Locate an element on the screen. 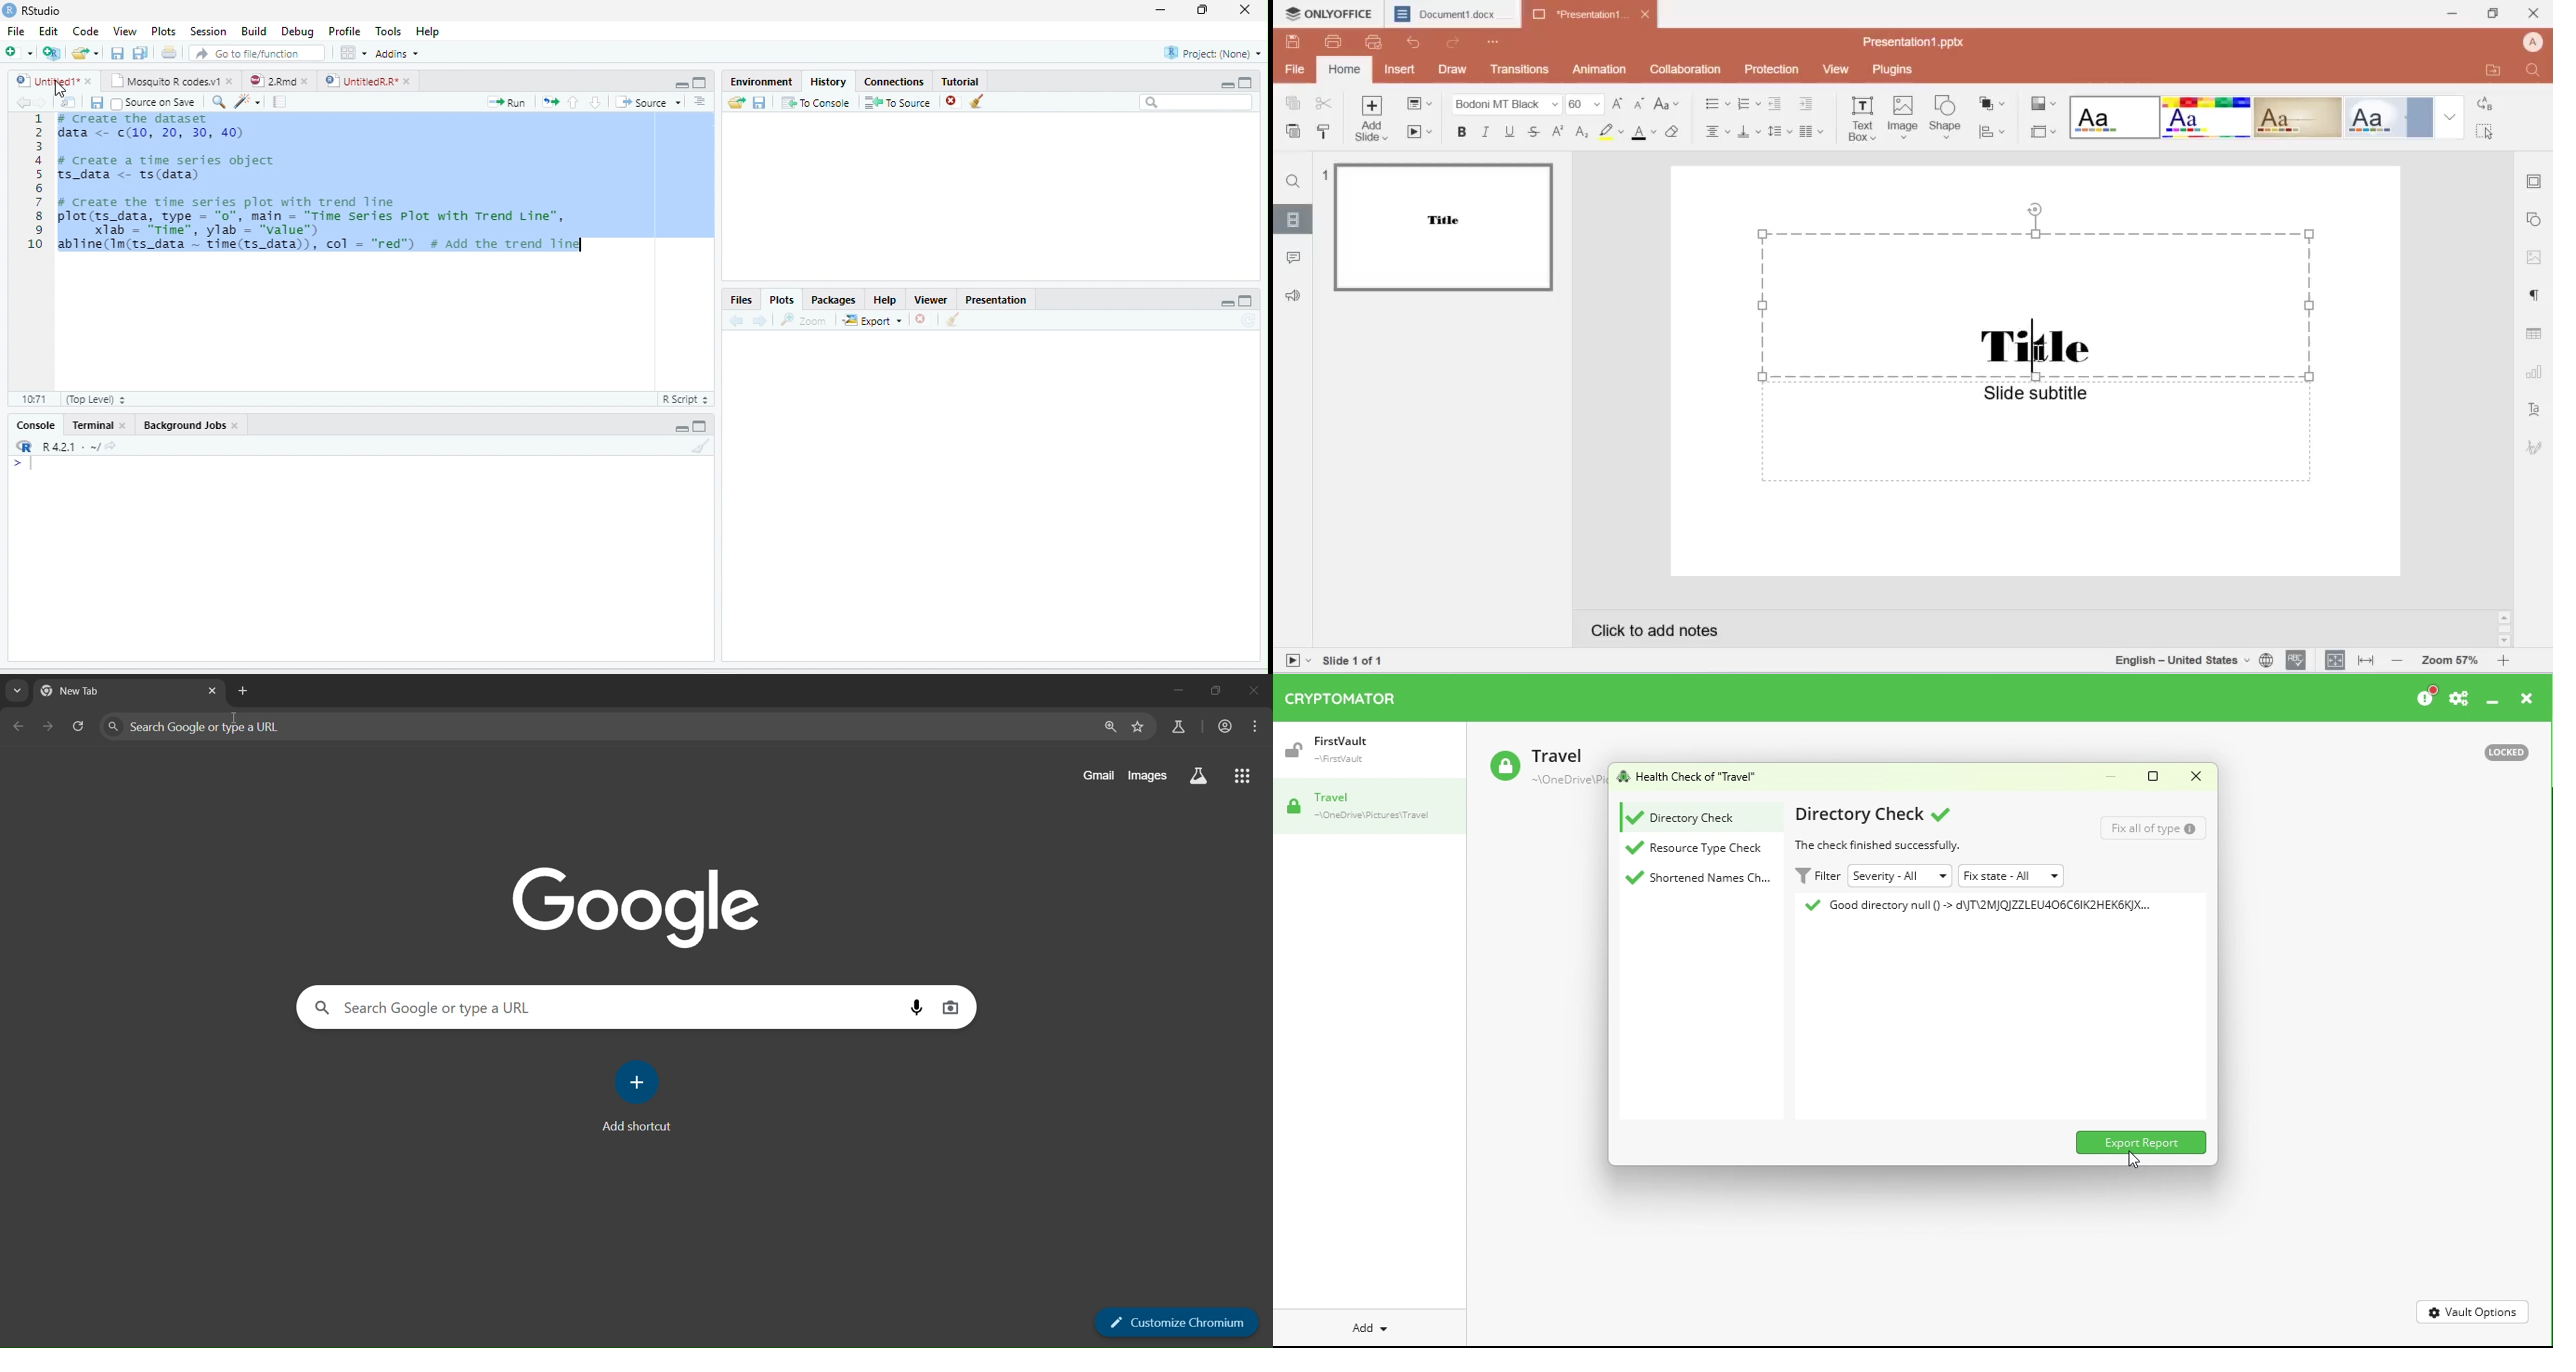 This screenshot has width=2576, height=1372. close is located at coordinates (407, 81).